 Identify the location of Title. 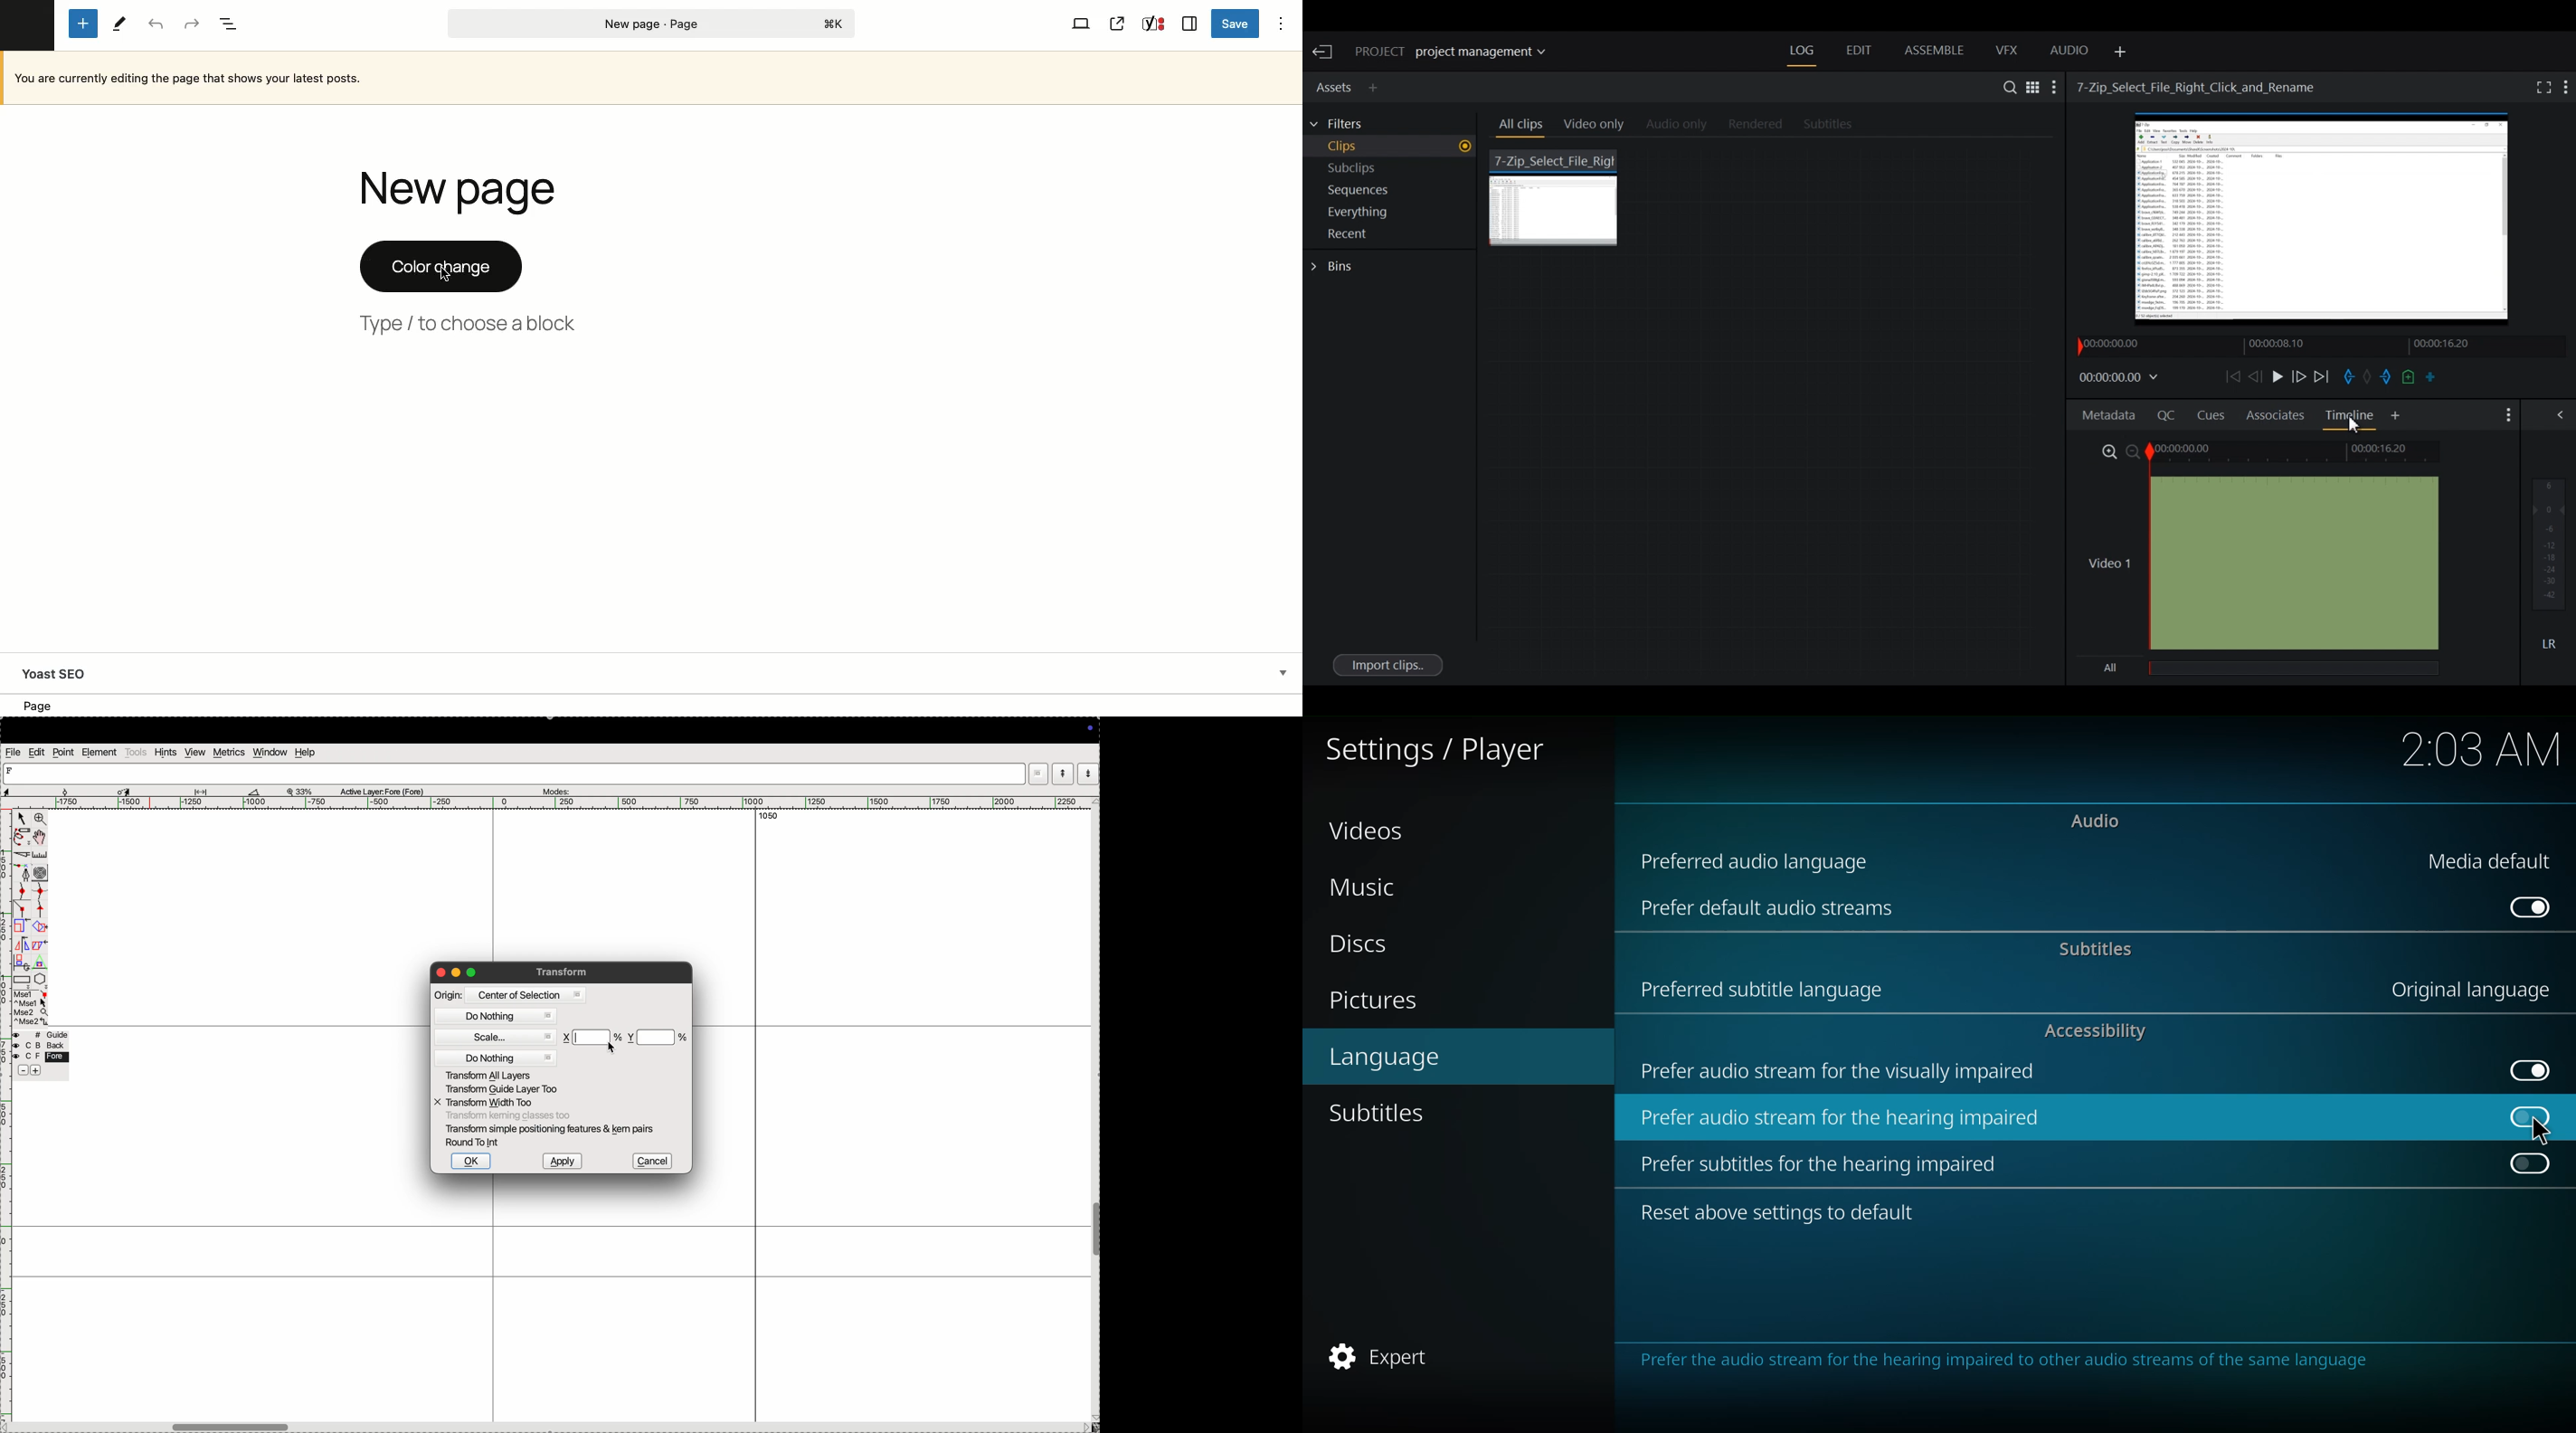
(464, 190).